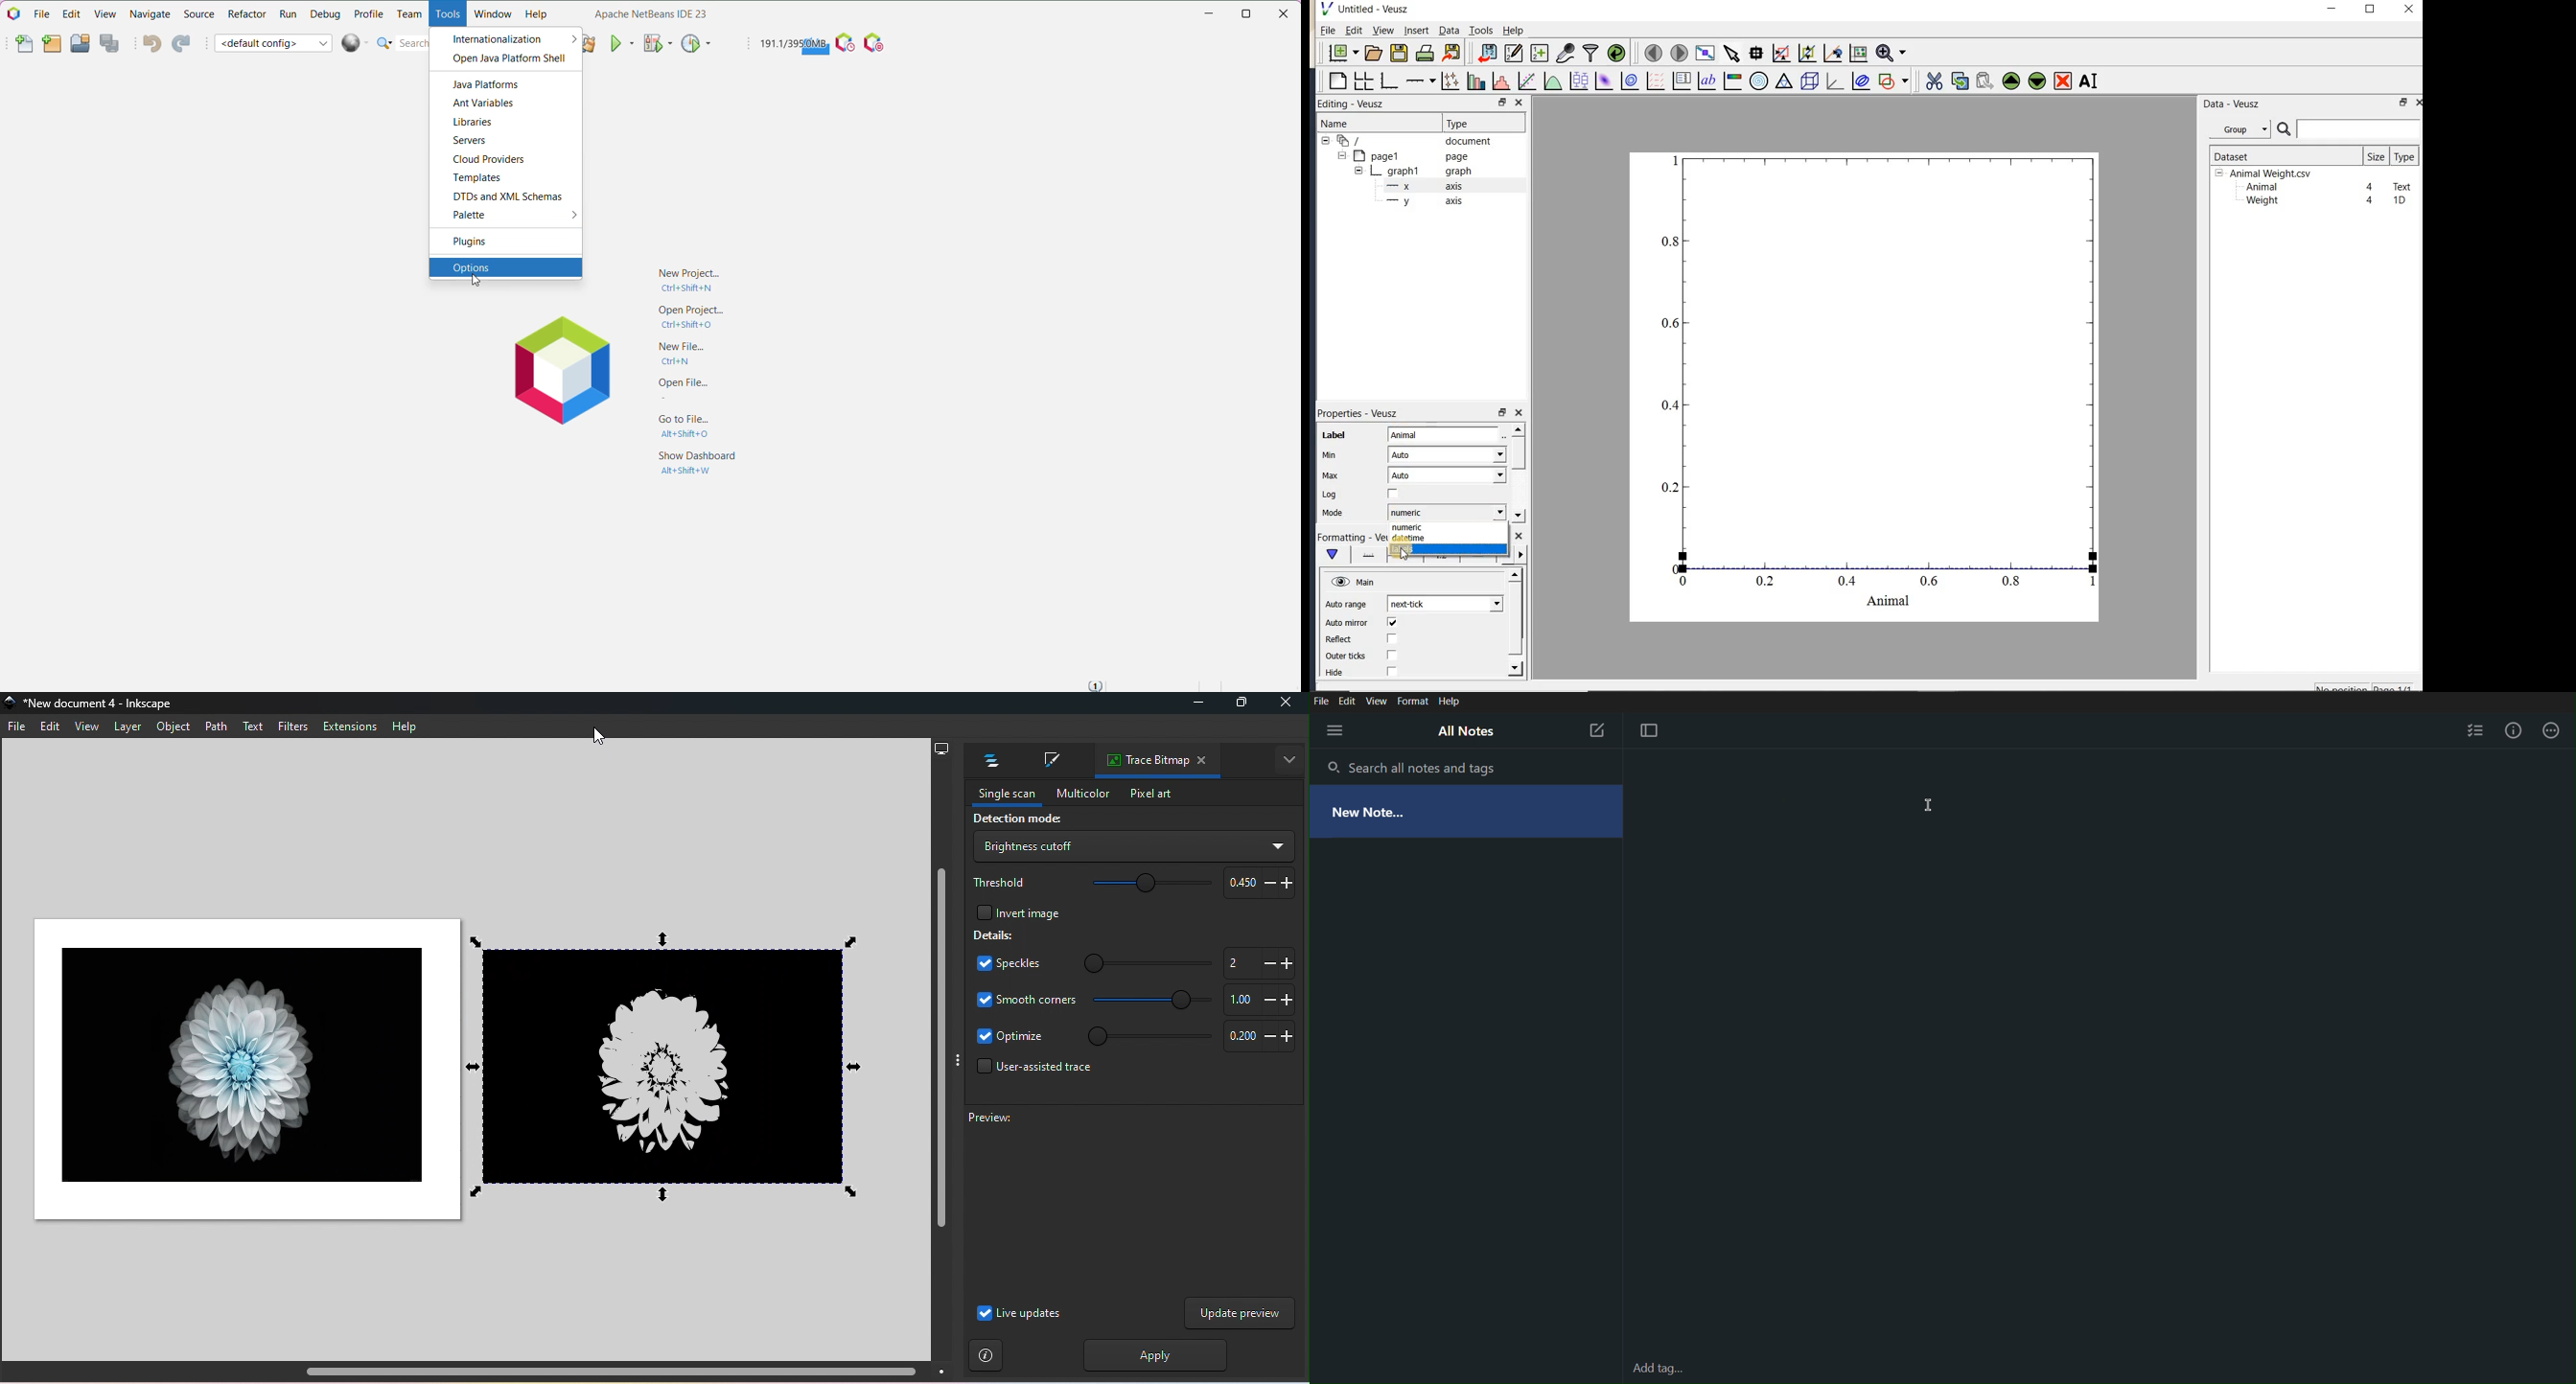  Describe the element at coordinates (1330, 475) in the screenshot. I see `Max` at that location.